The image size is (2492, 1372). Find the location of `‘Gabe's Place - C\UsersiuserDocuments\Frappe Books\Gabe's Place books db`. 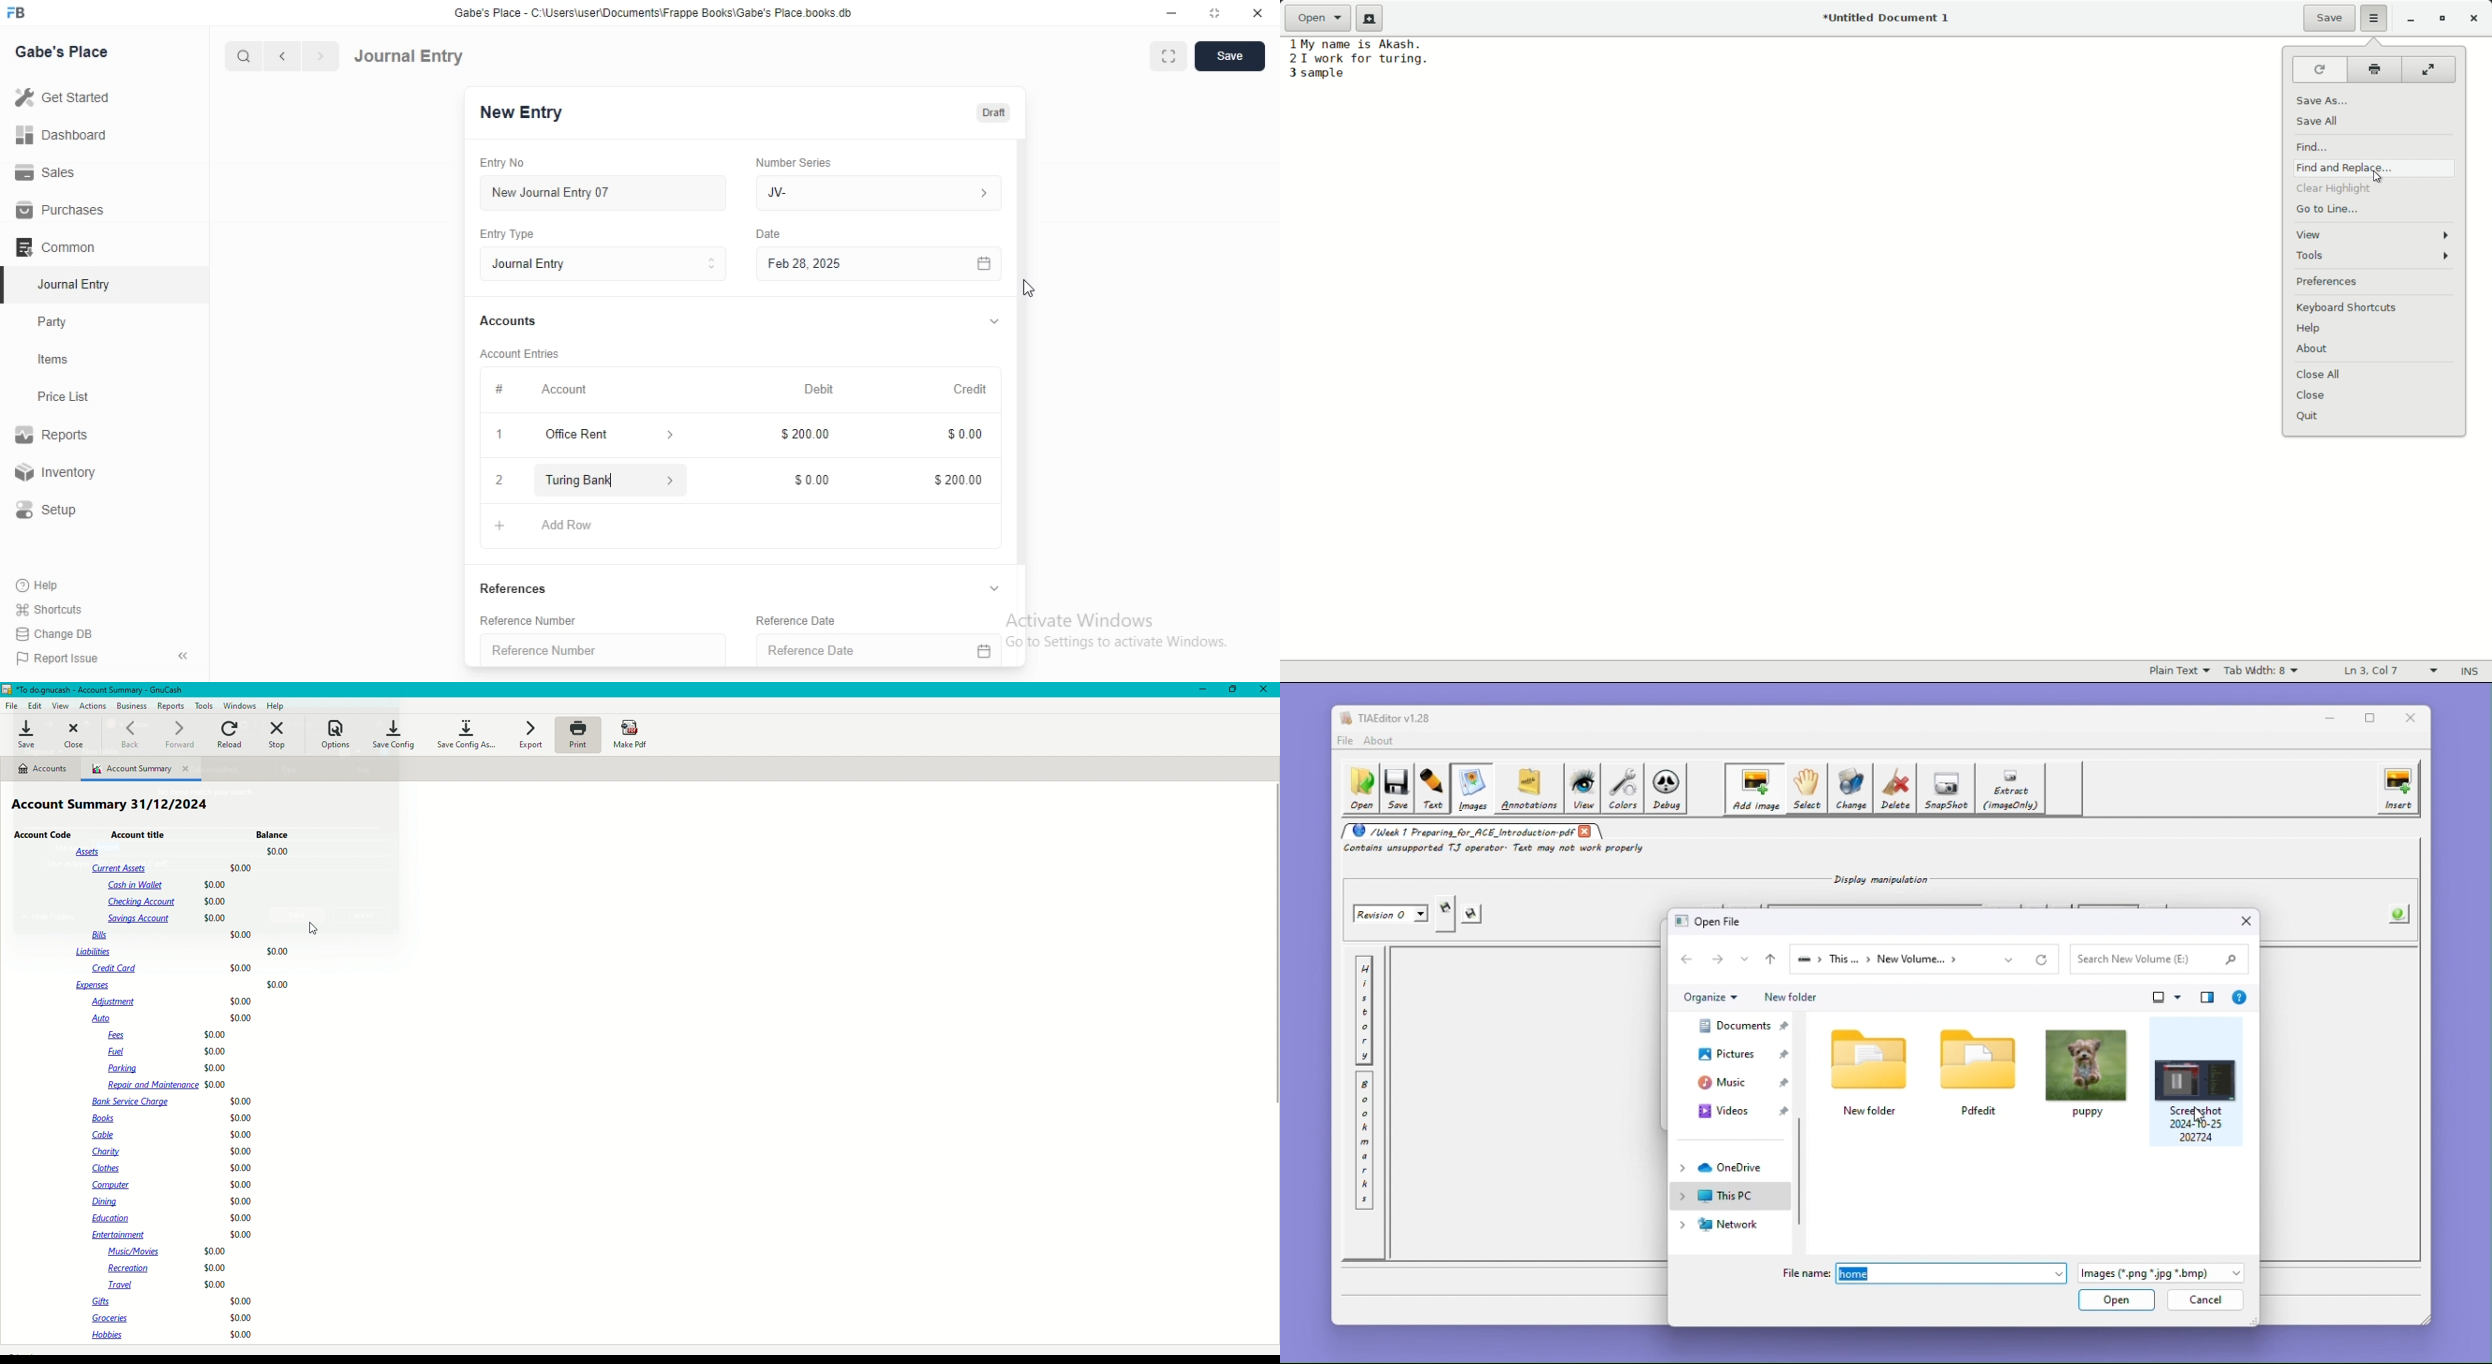

‘Gabe's Place - C\UsersiuserDocuments\Frappe Books\Gabe's Place books db is located at coordinates (669, 12).